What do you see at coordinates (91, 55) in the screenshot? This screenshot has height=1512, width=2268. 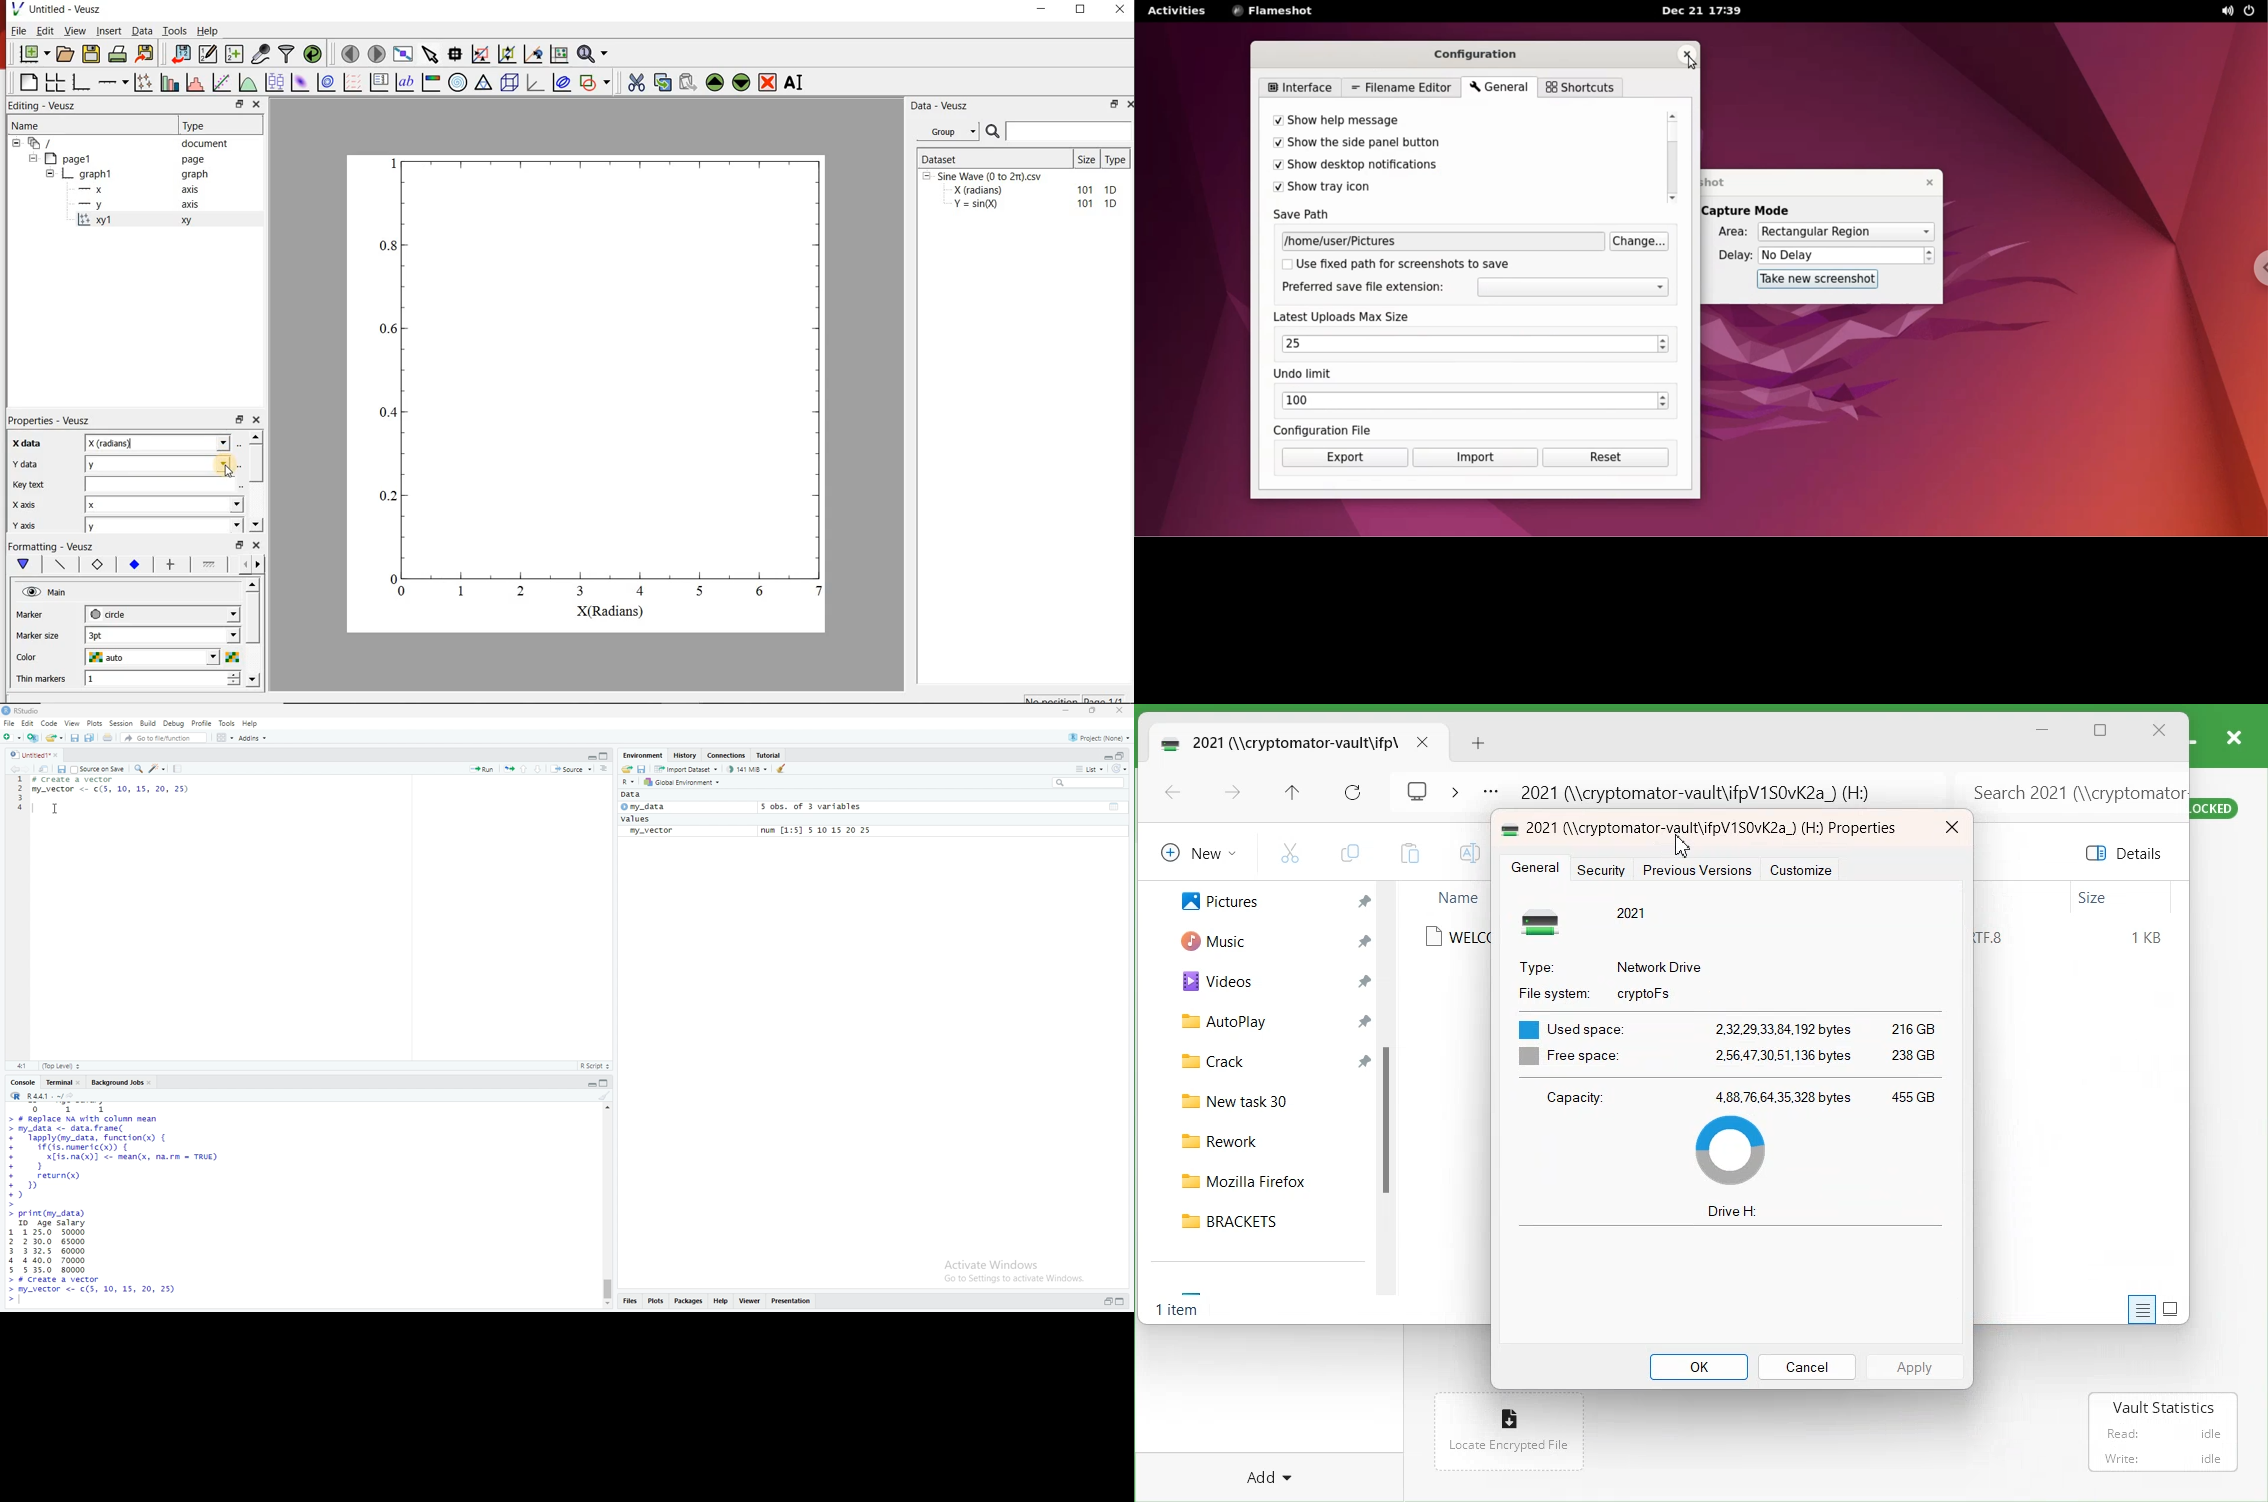 I see `save document` at bounding box center [91, 55].